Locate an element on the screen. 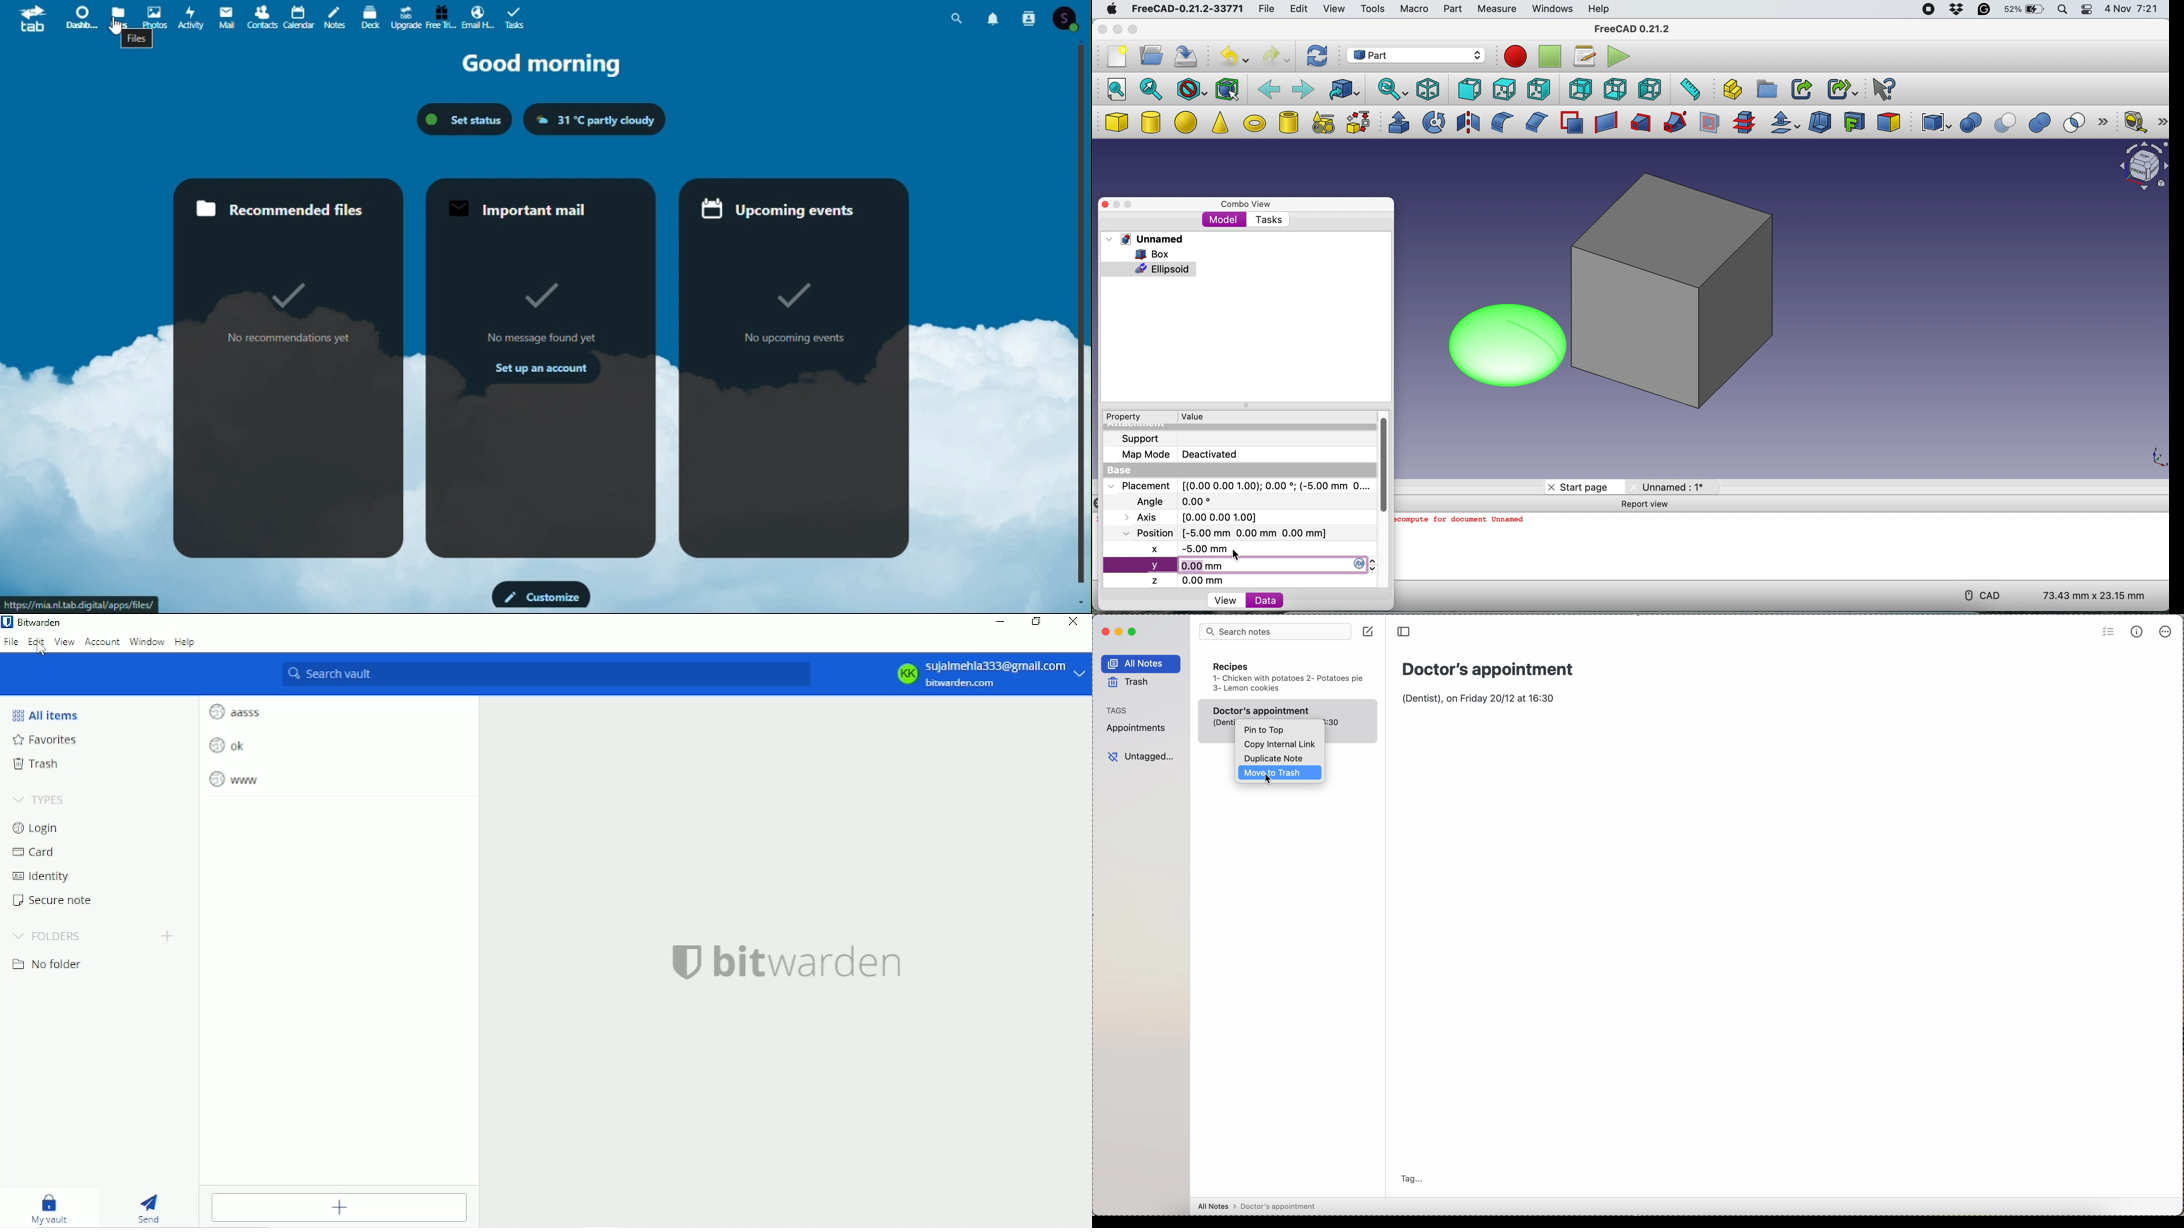 The image size is (2184, 1232). object interface is located at coordinates (2143, 168).